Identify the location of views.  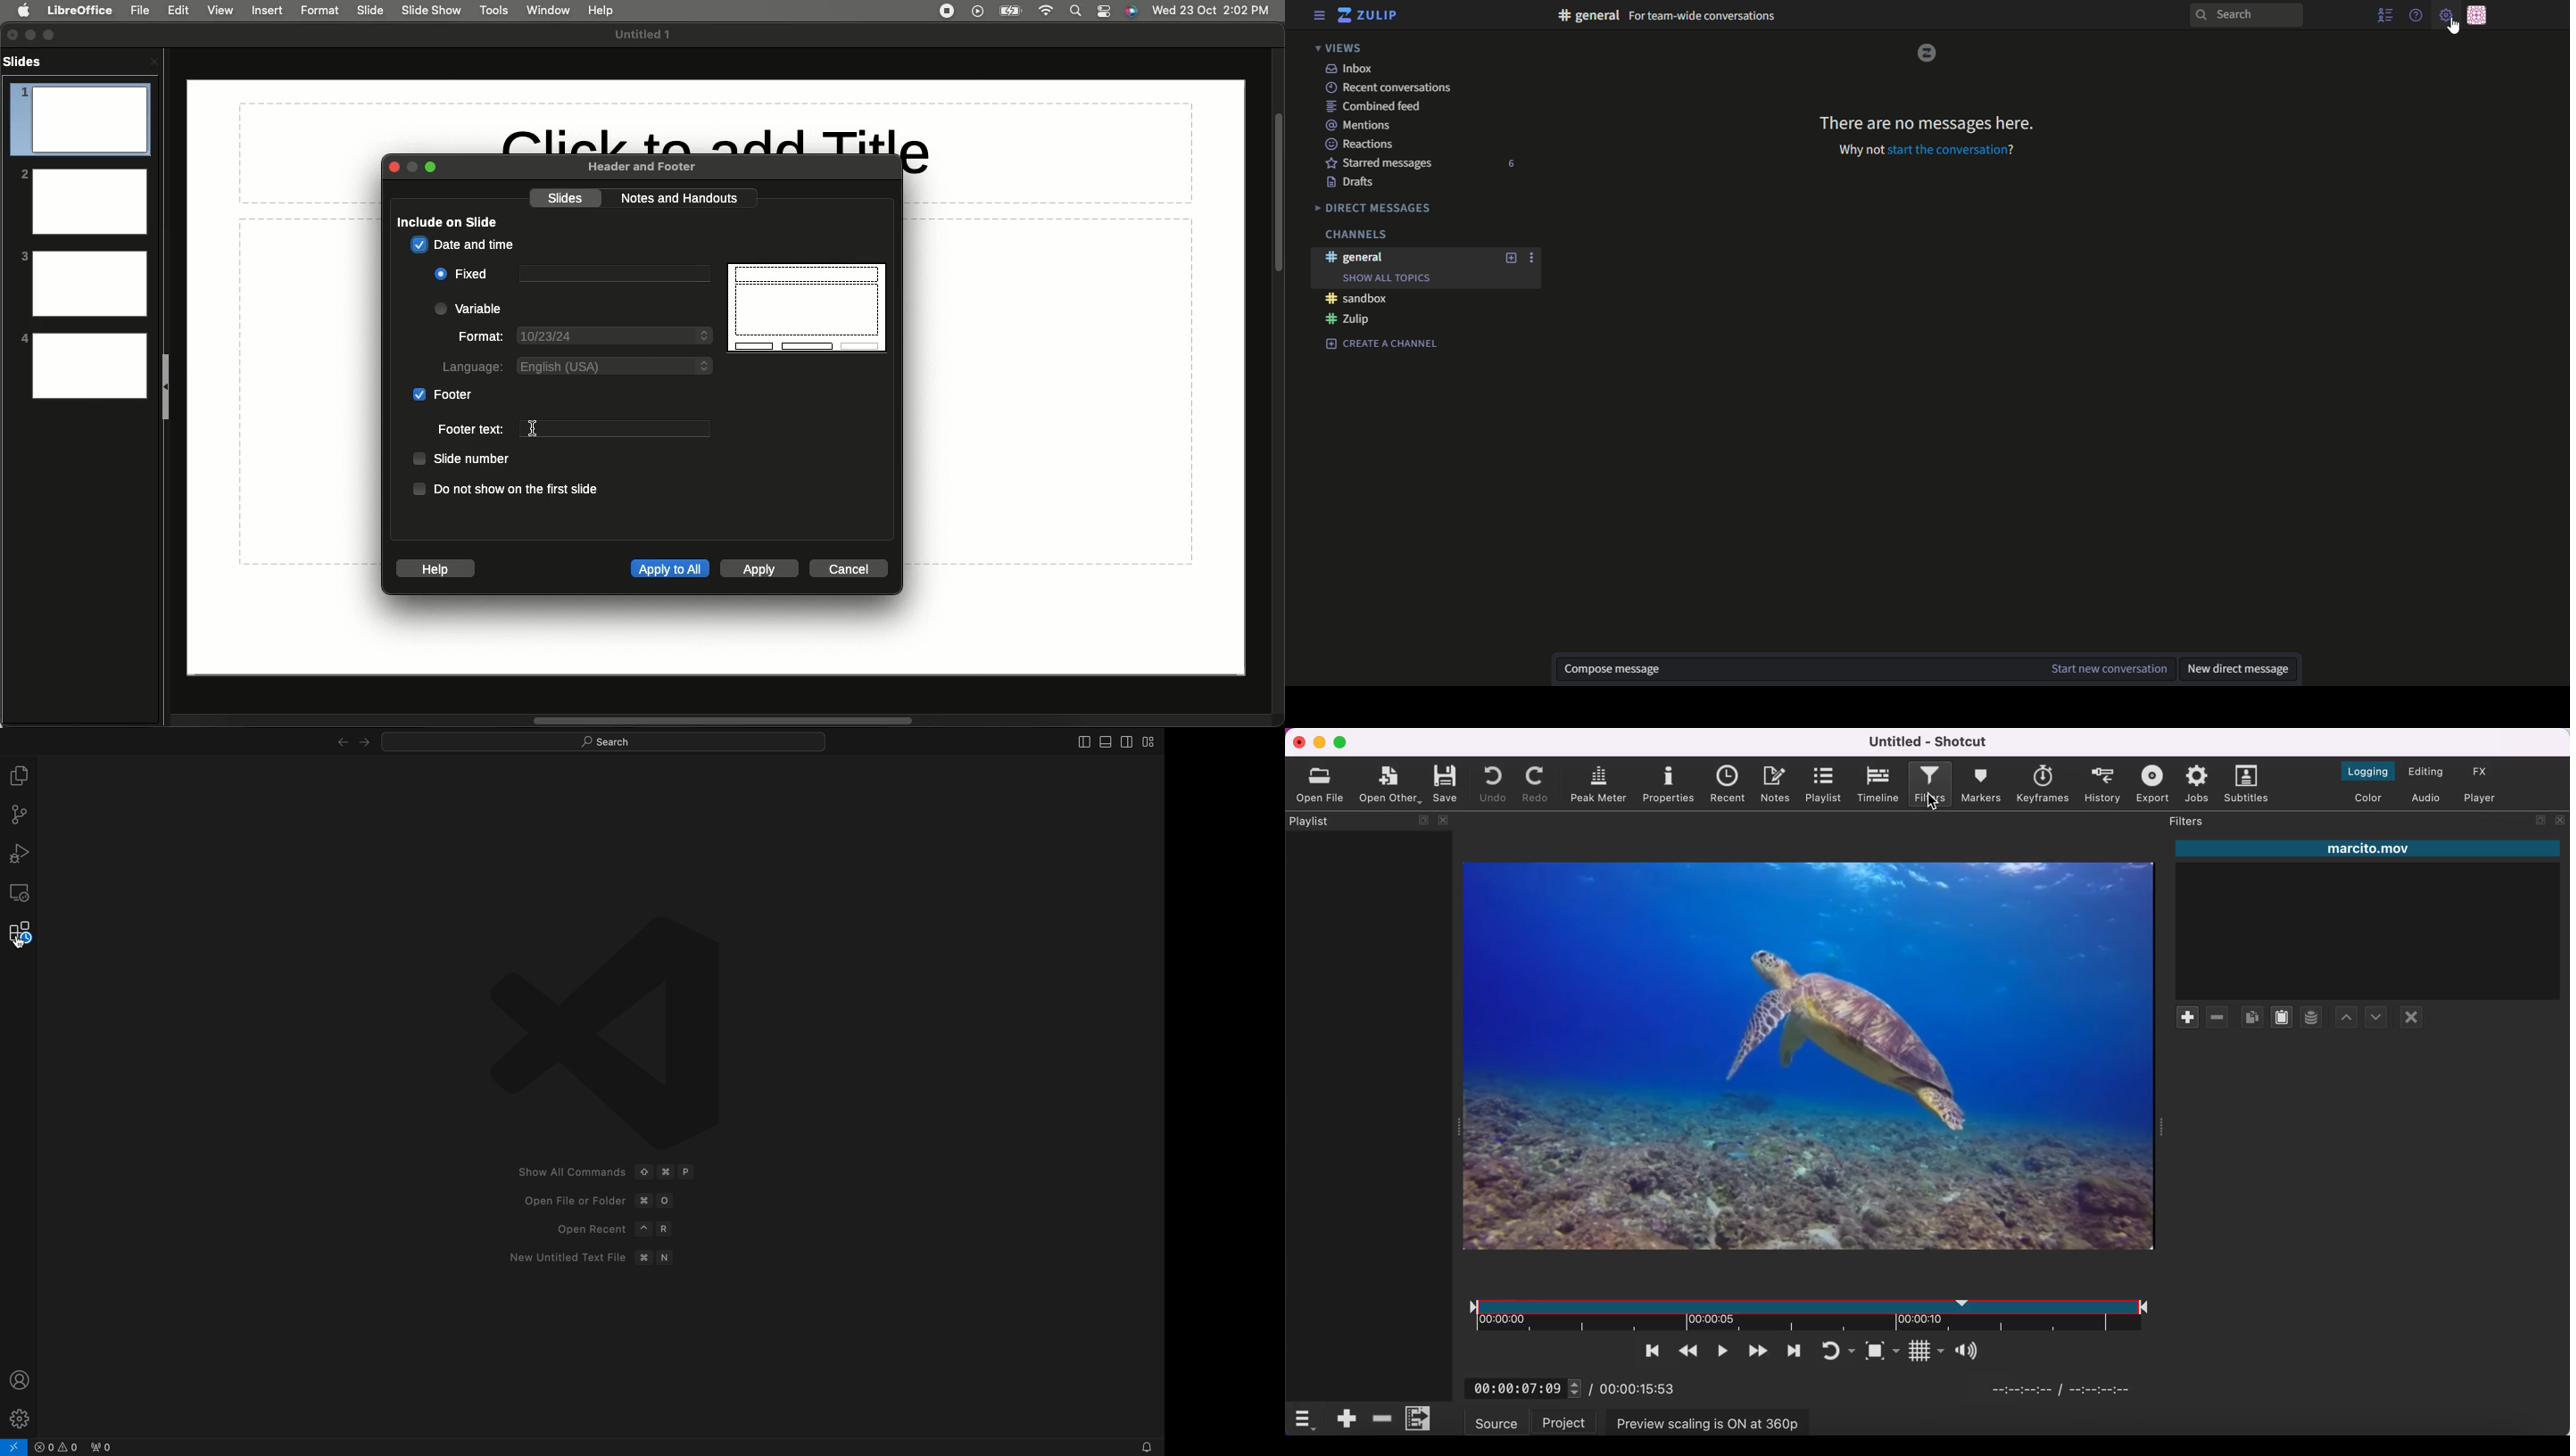
(1342, 47).